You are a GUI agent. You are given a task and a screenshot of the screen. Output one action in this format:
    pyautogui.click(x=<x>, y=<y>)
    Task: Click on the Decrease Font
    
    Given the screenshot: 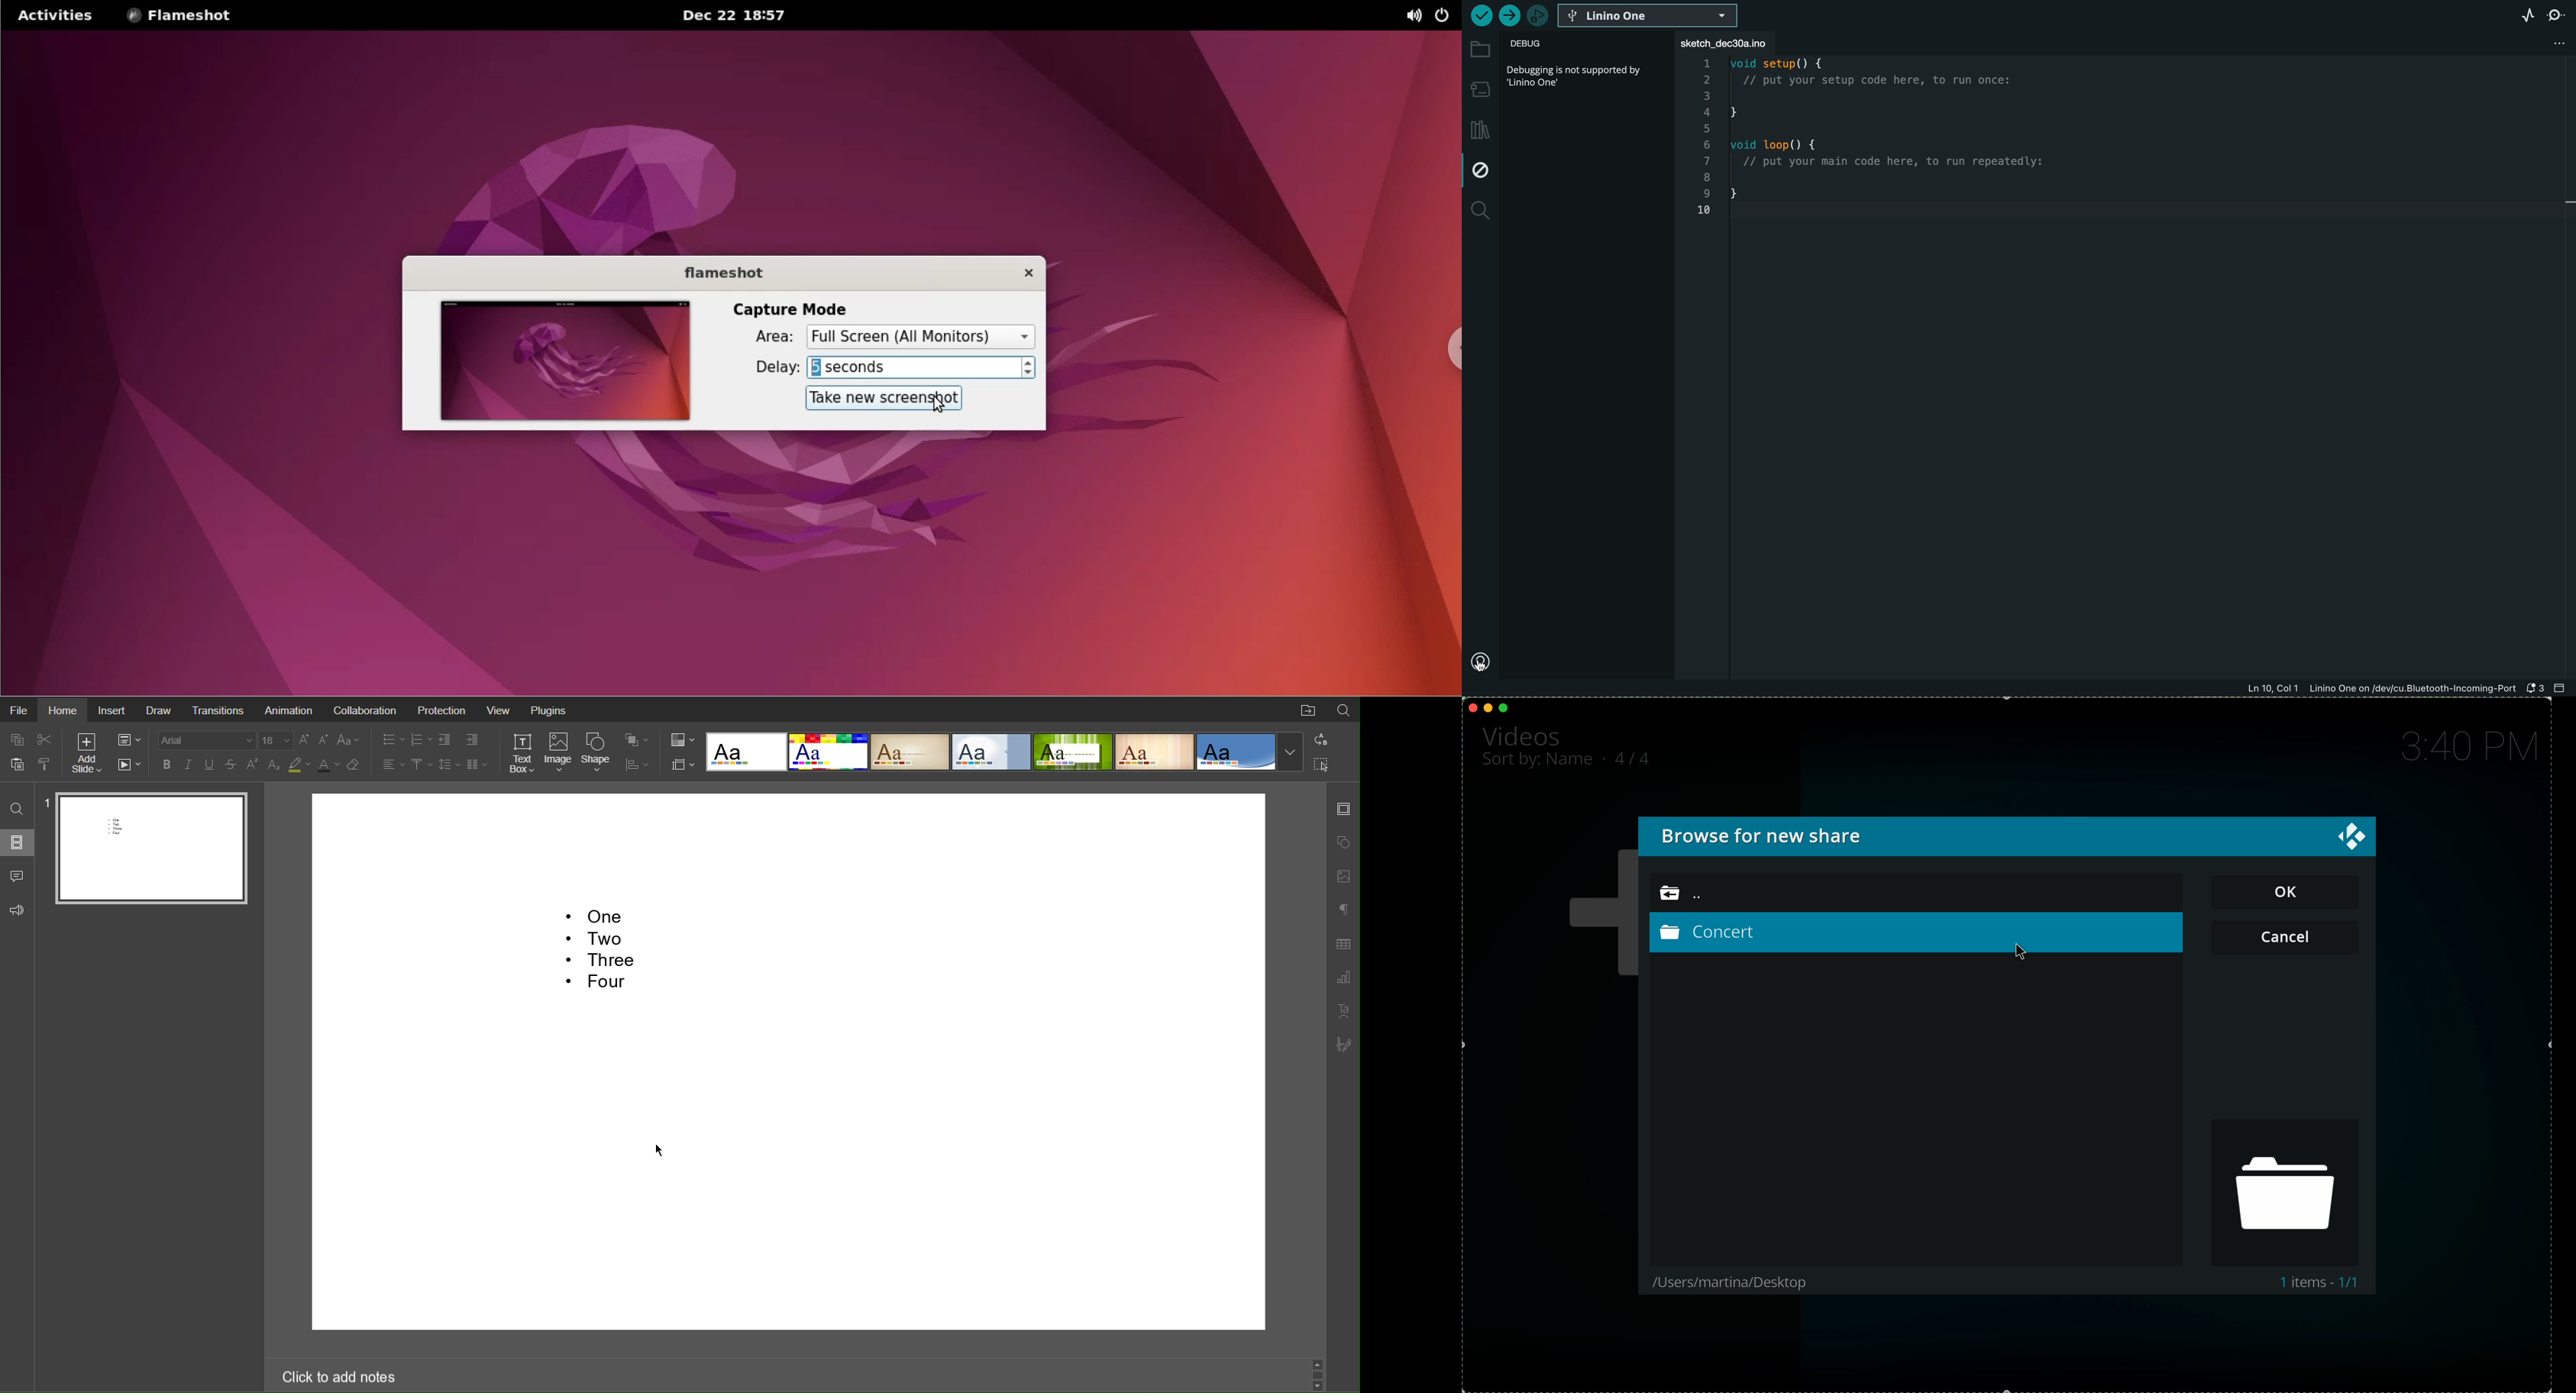 What is the action you would take?
    pyautogui.click(x=322, y=740)
    